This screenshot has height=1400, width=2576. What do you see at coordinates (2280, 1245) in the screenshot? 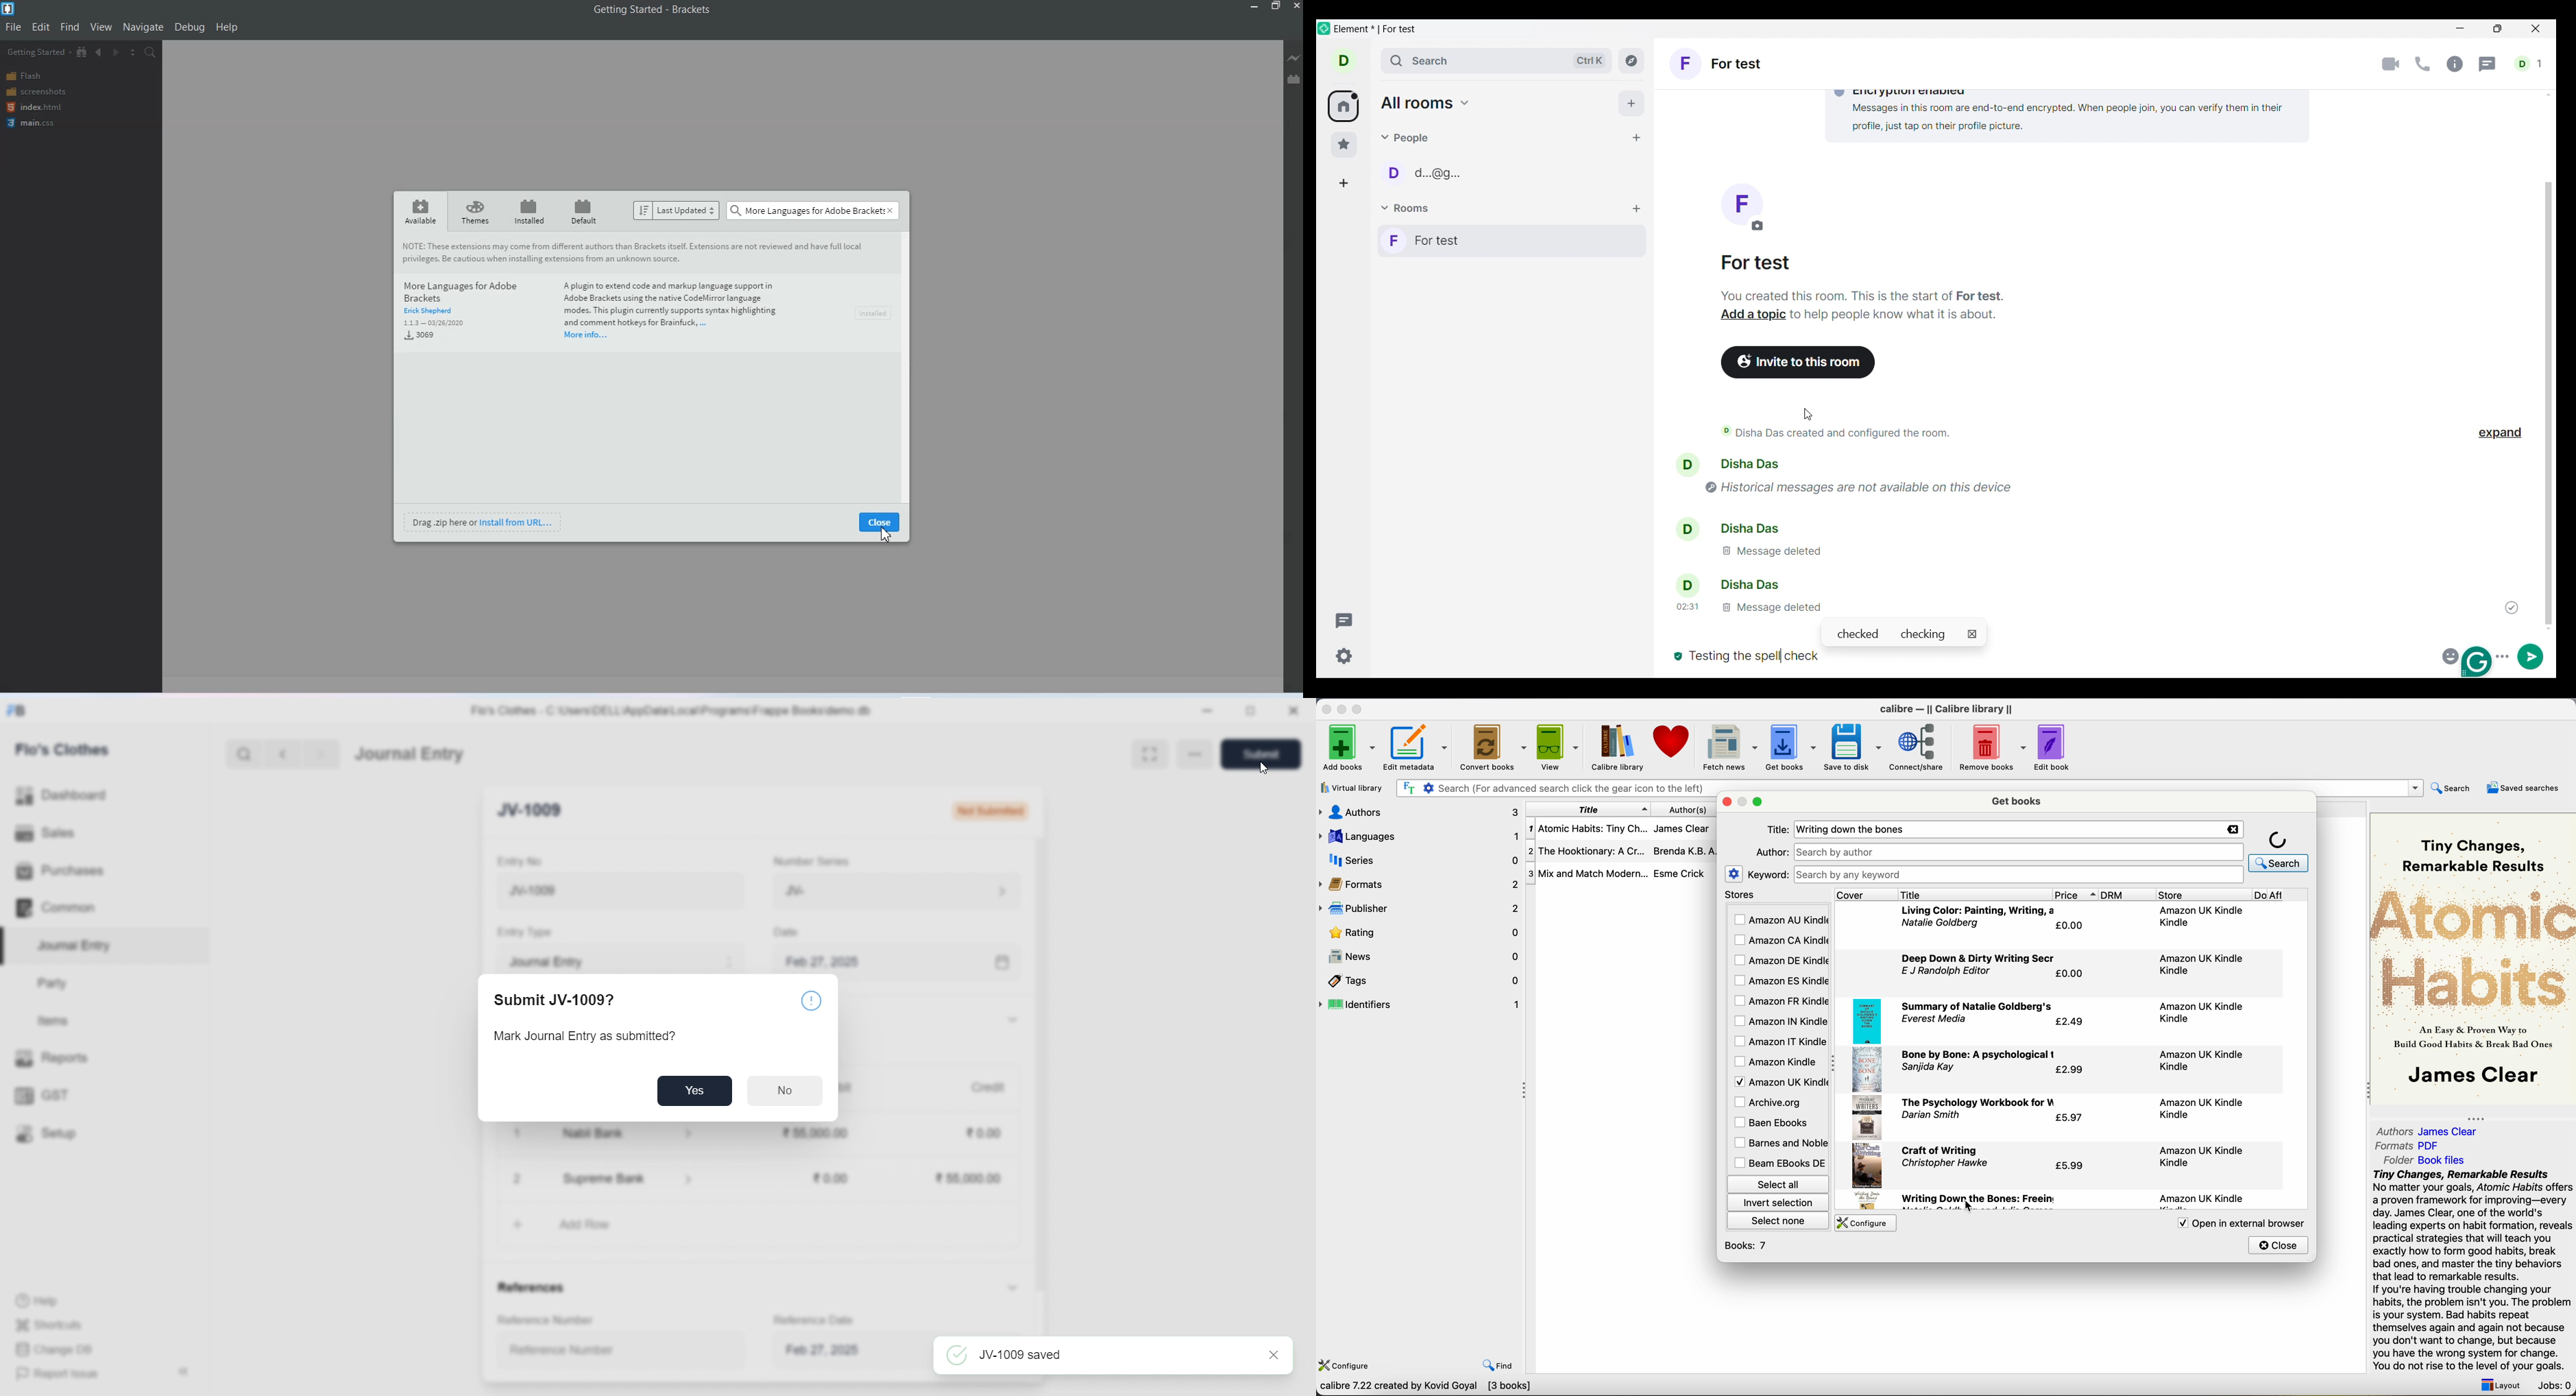
I see `close` at bounding box center [2280, 1245].